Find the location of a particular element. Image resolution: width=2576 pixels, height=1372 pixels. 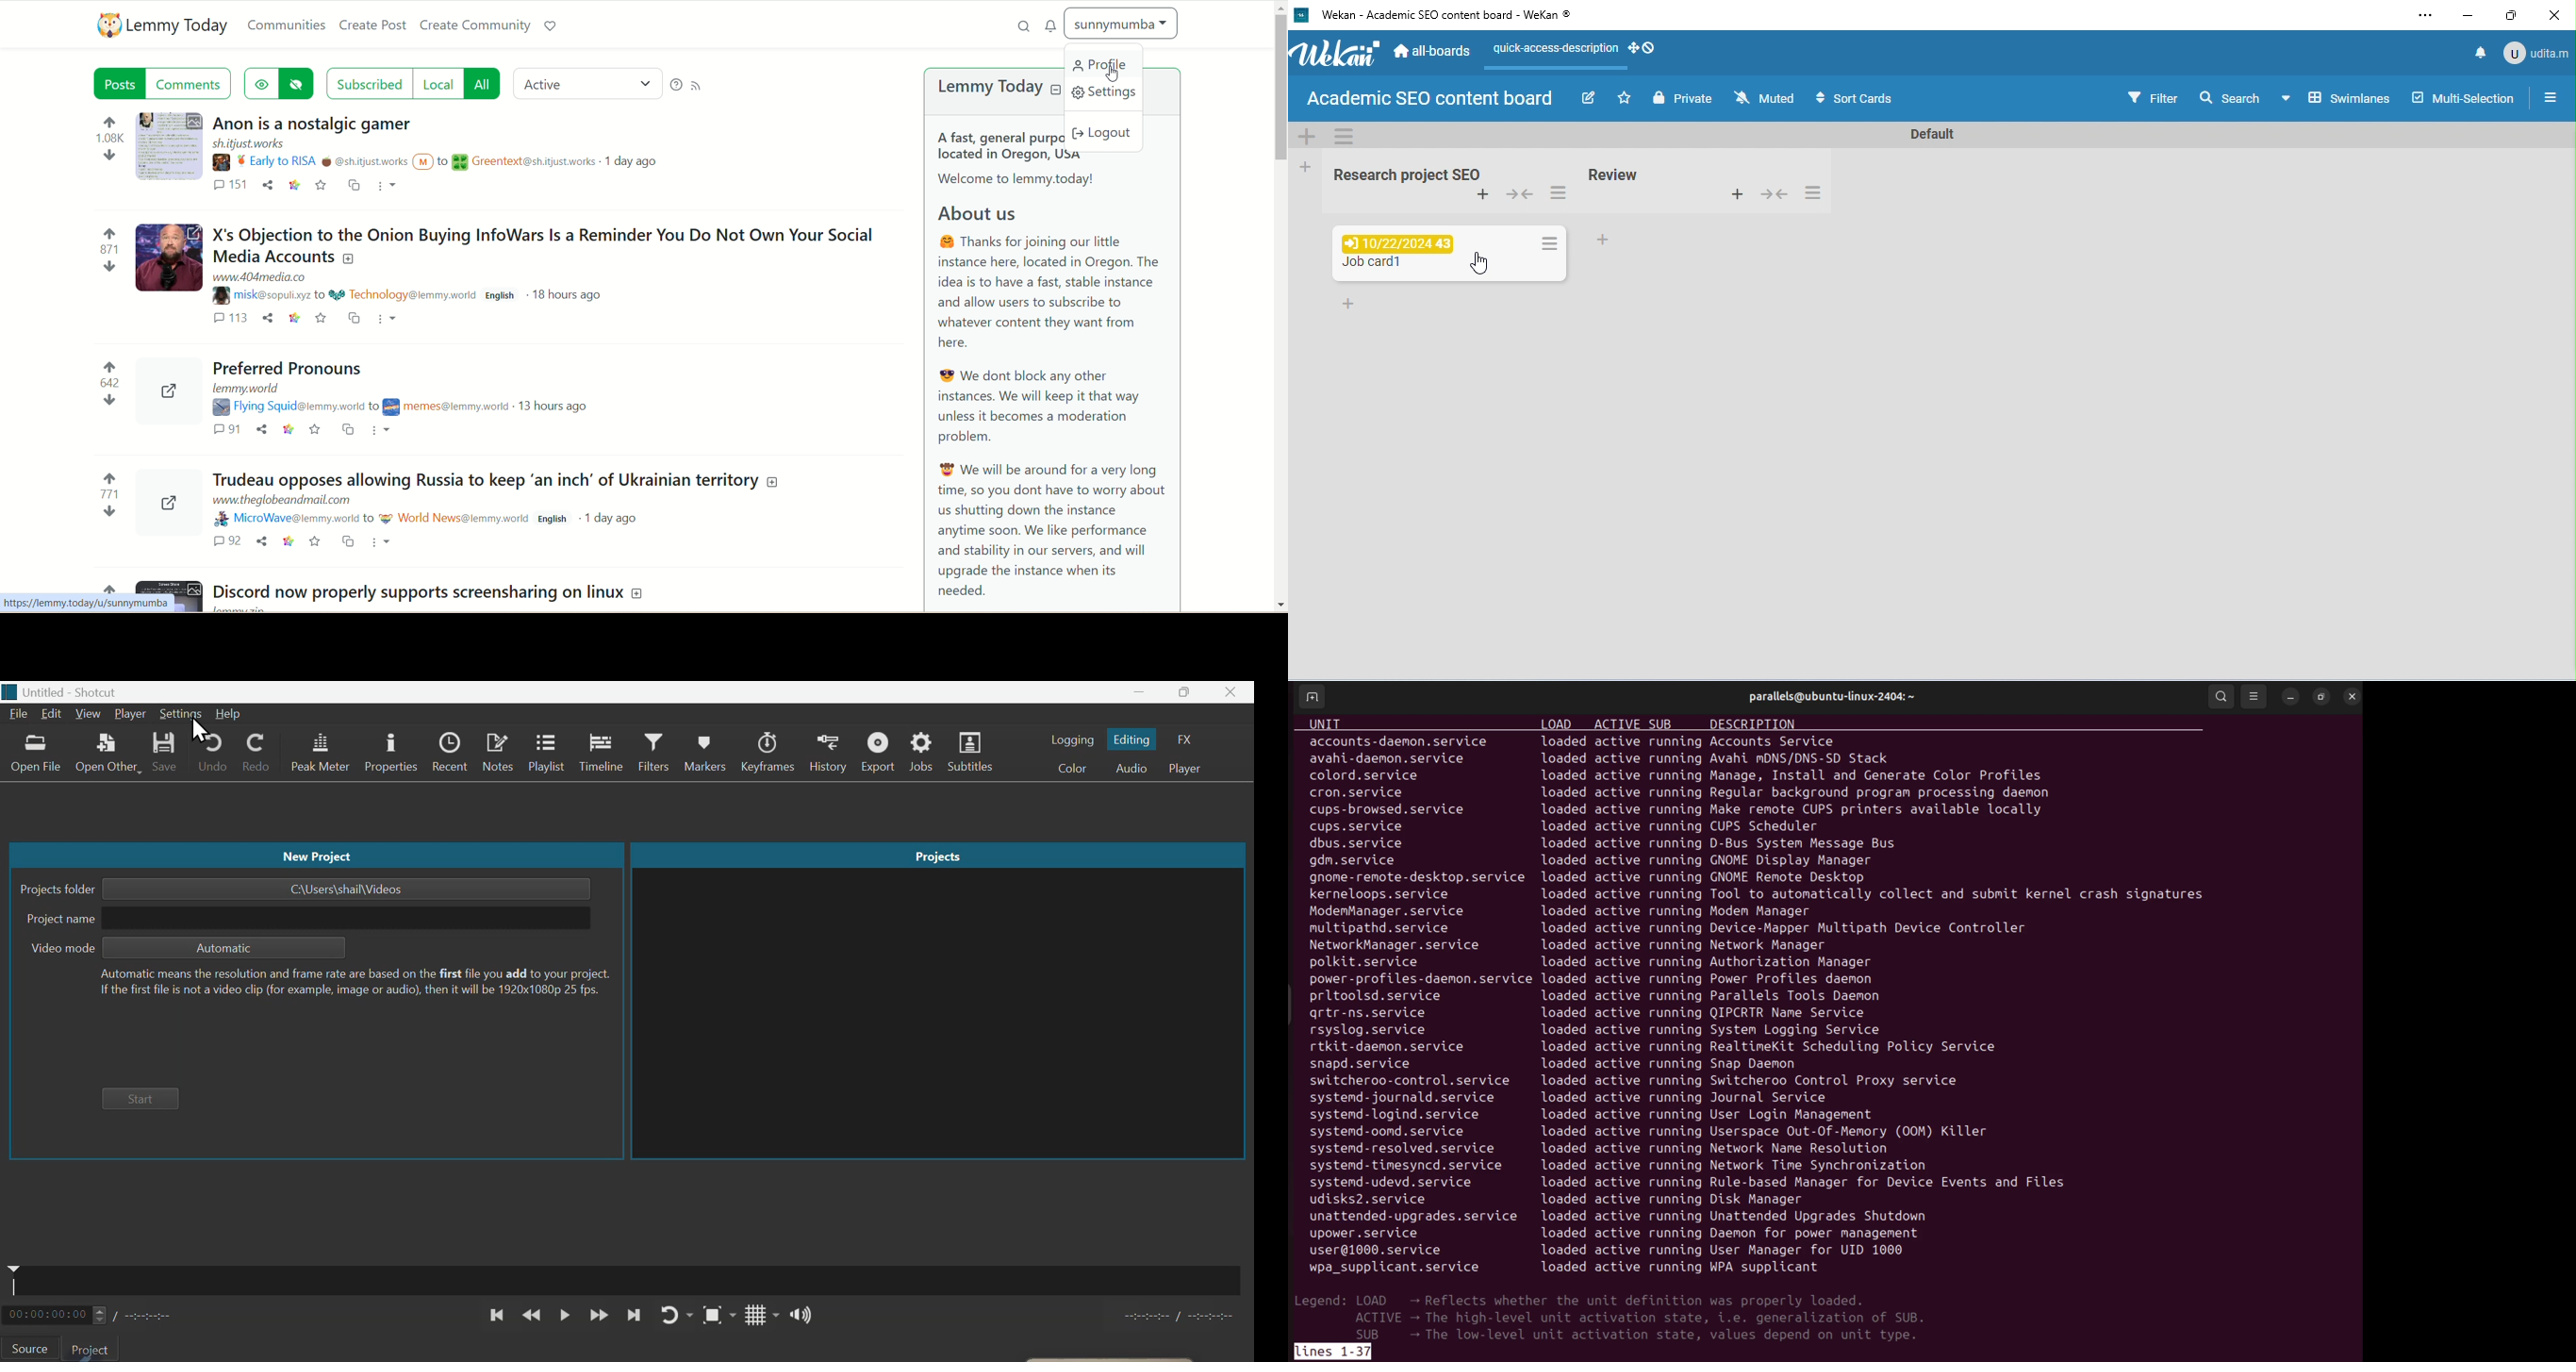

Share is located at coordinates (263, 429).